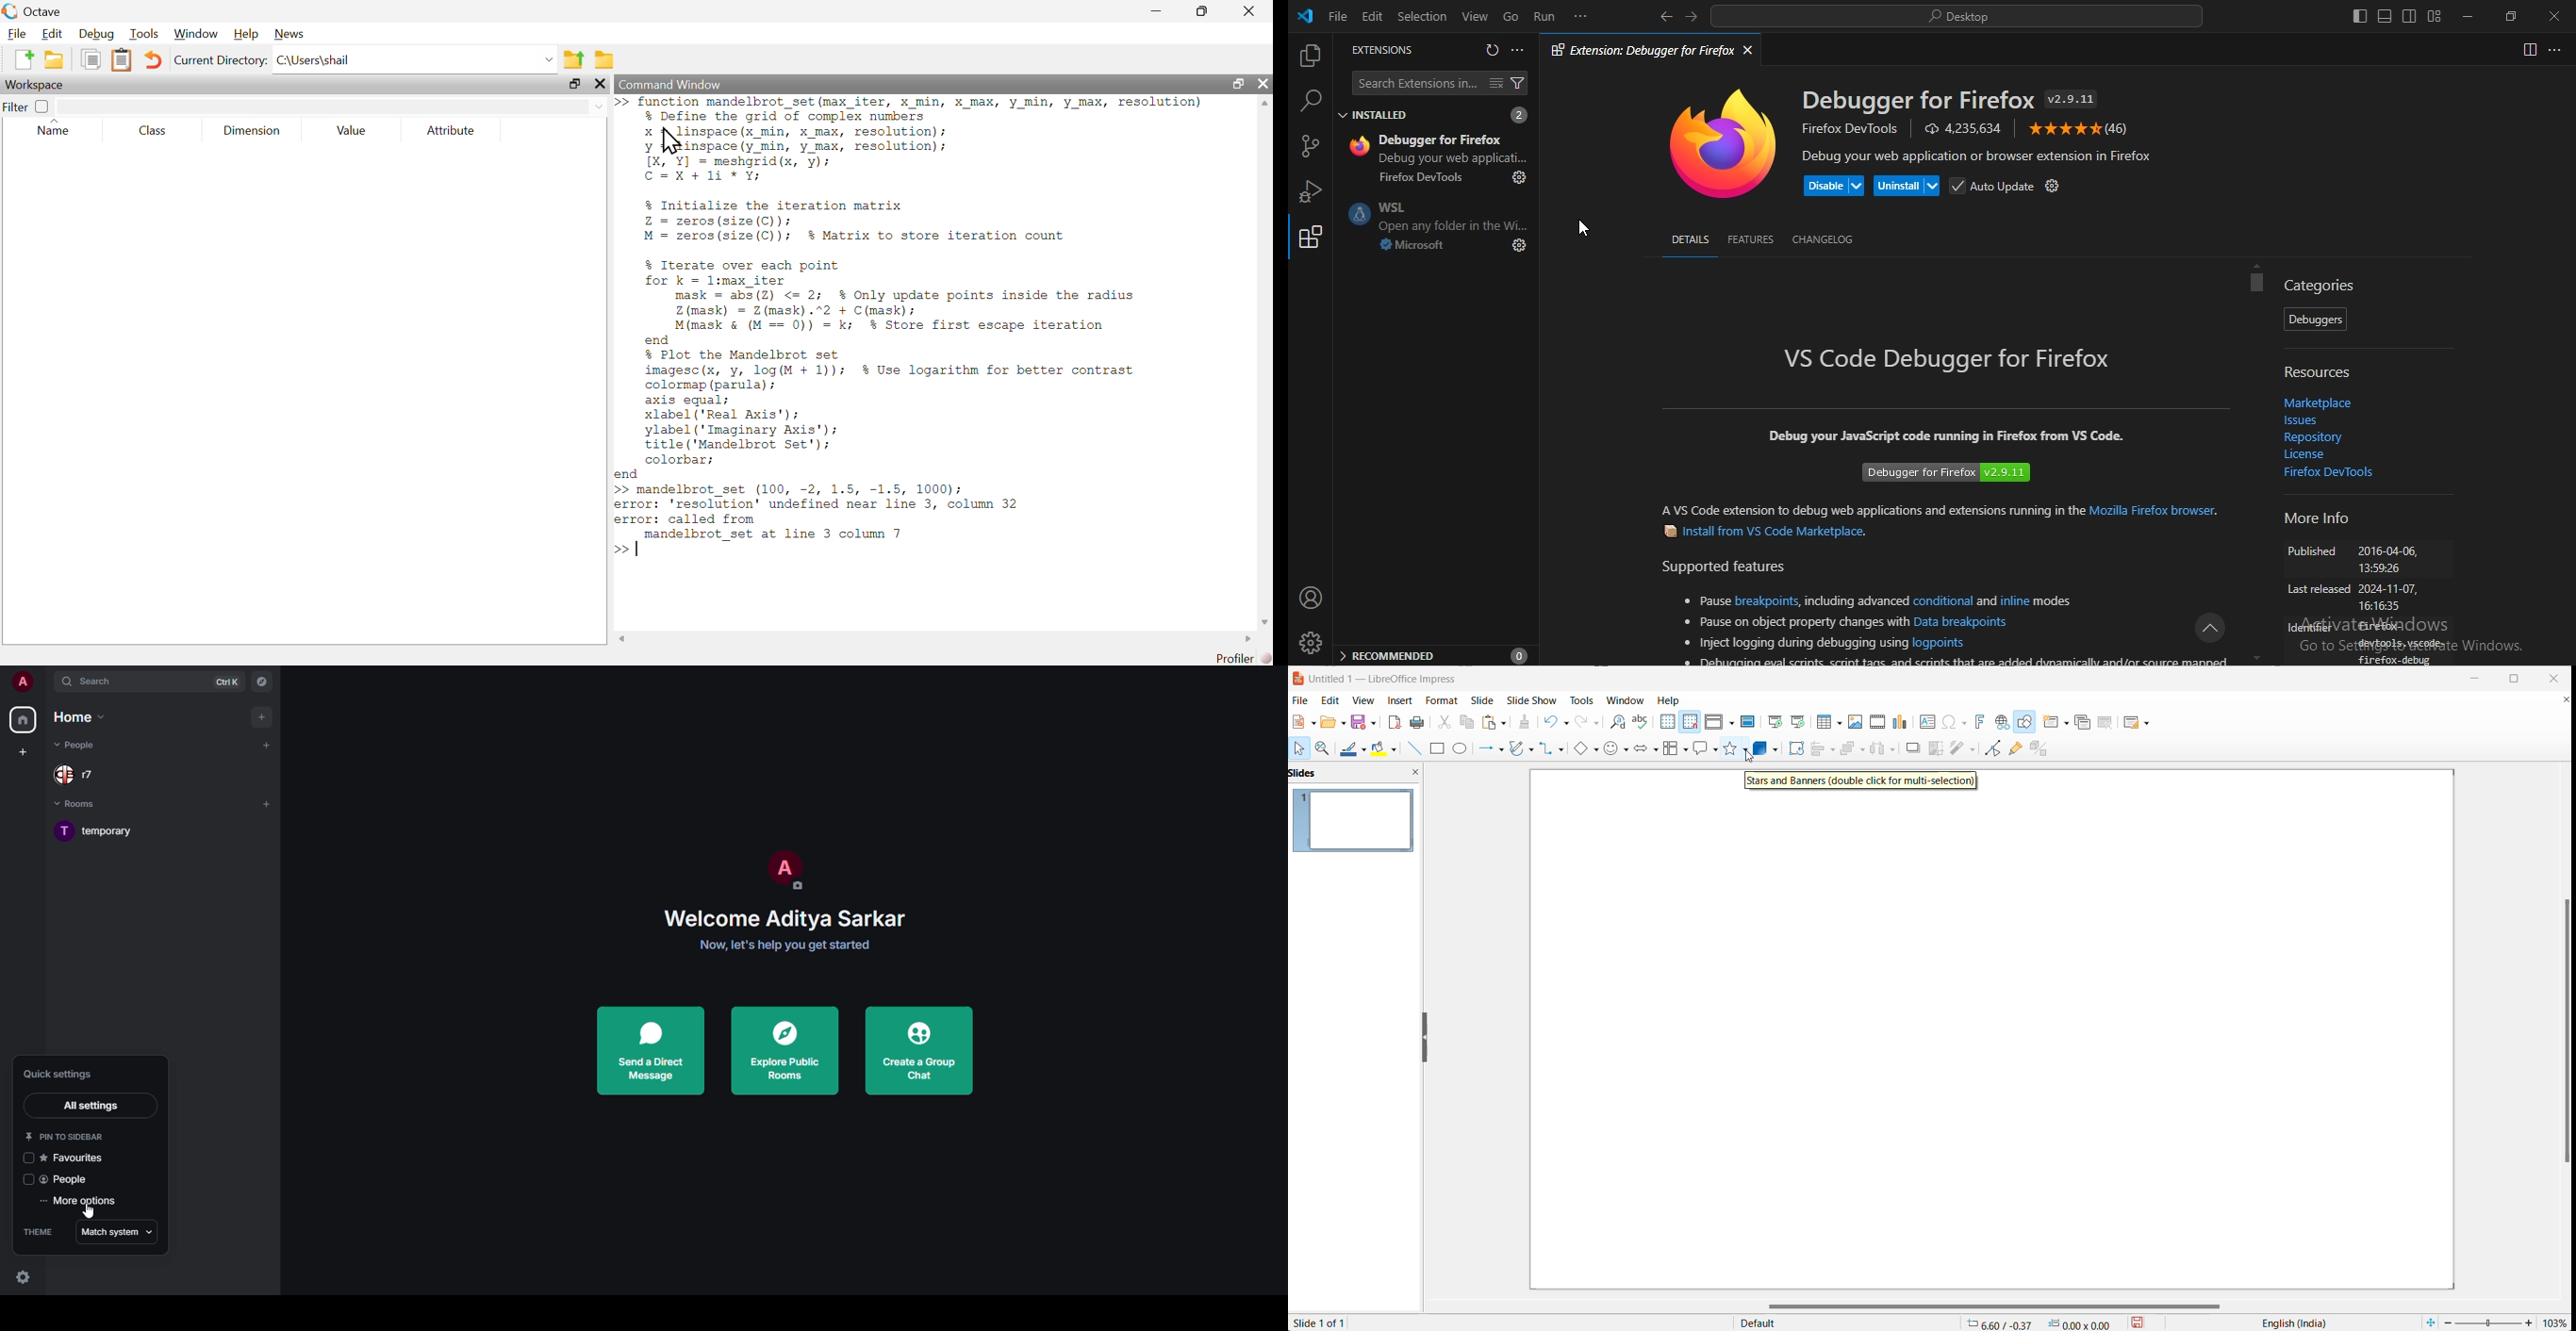  What do you see at coordinates (1309, 189) in the screenshot?
I see `run and debug` at bounding box center [1309, 189].